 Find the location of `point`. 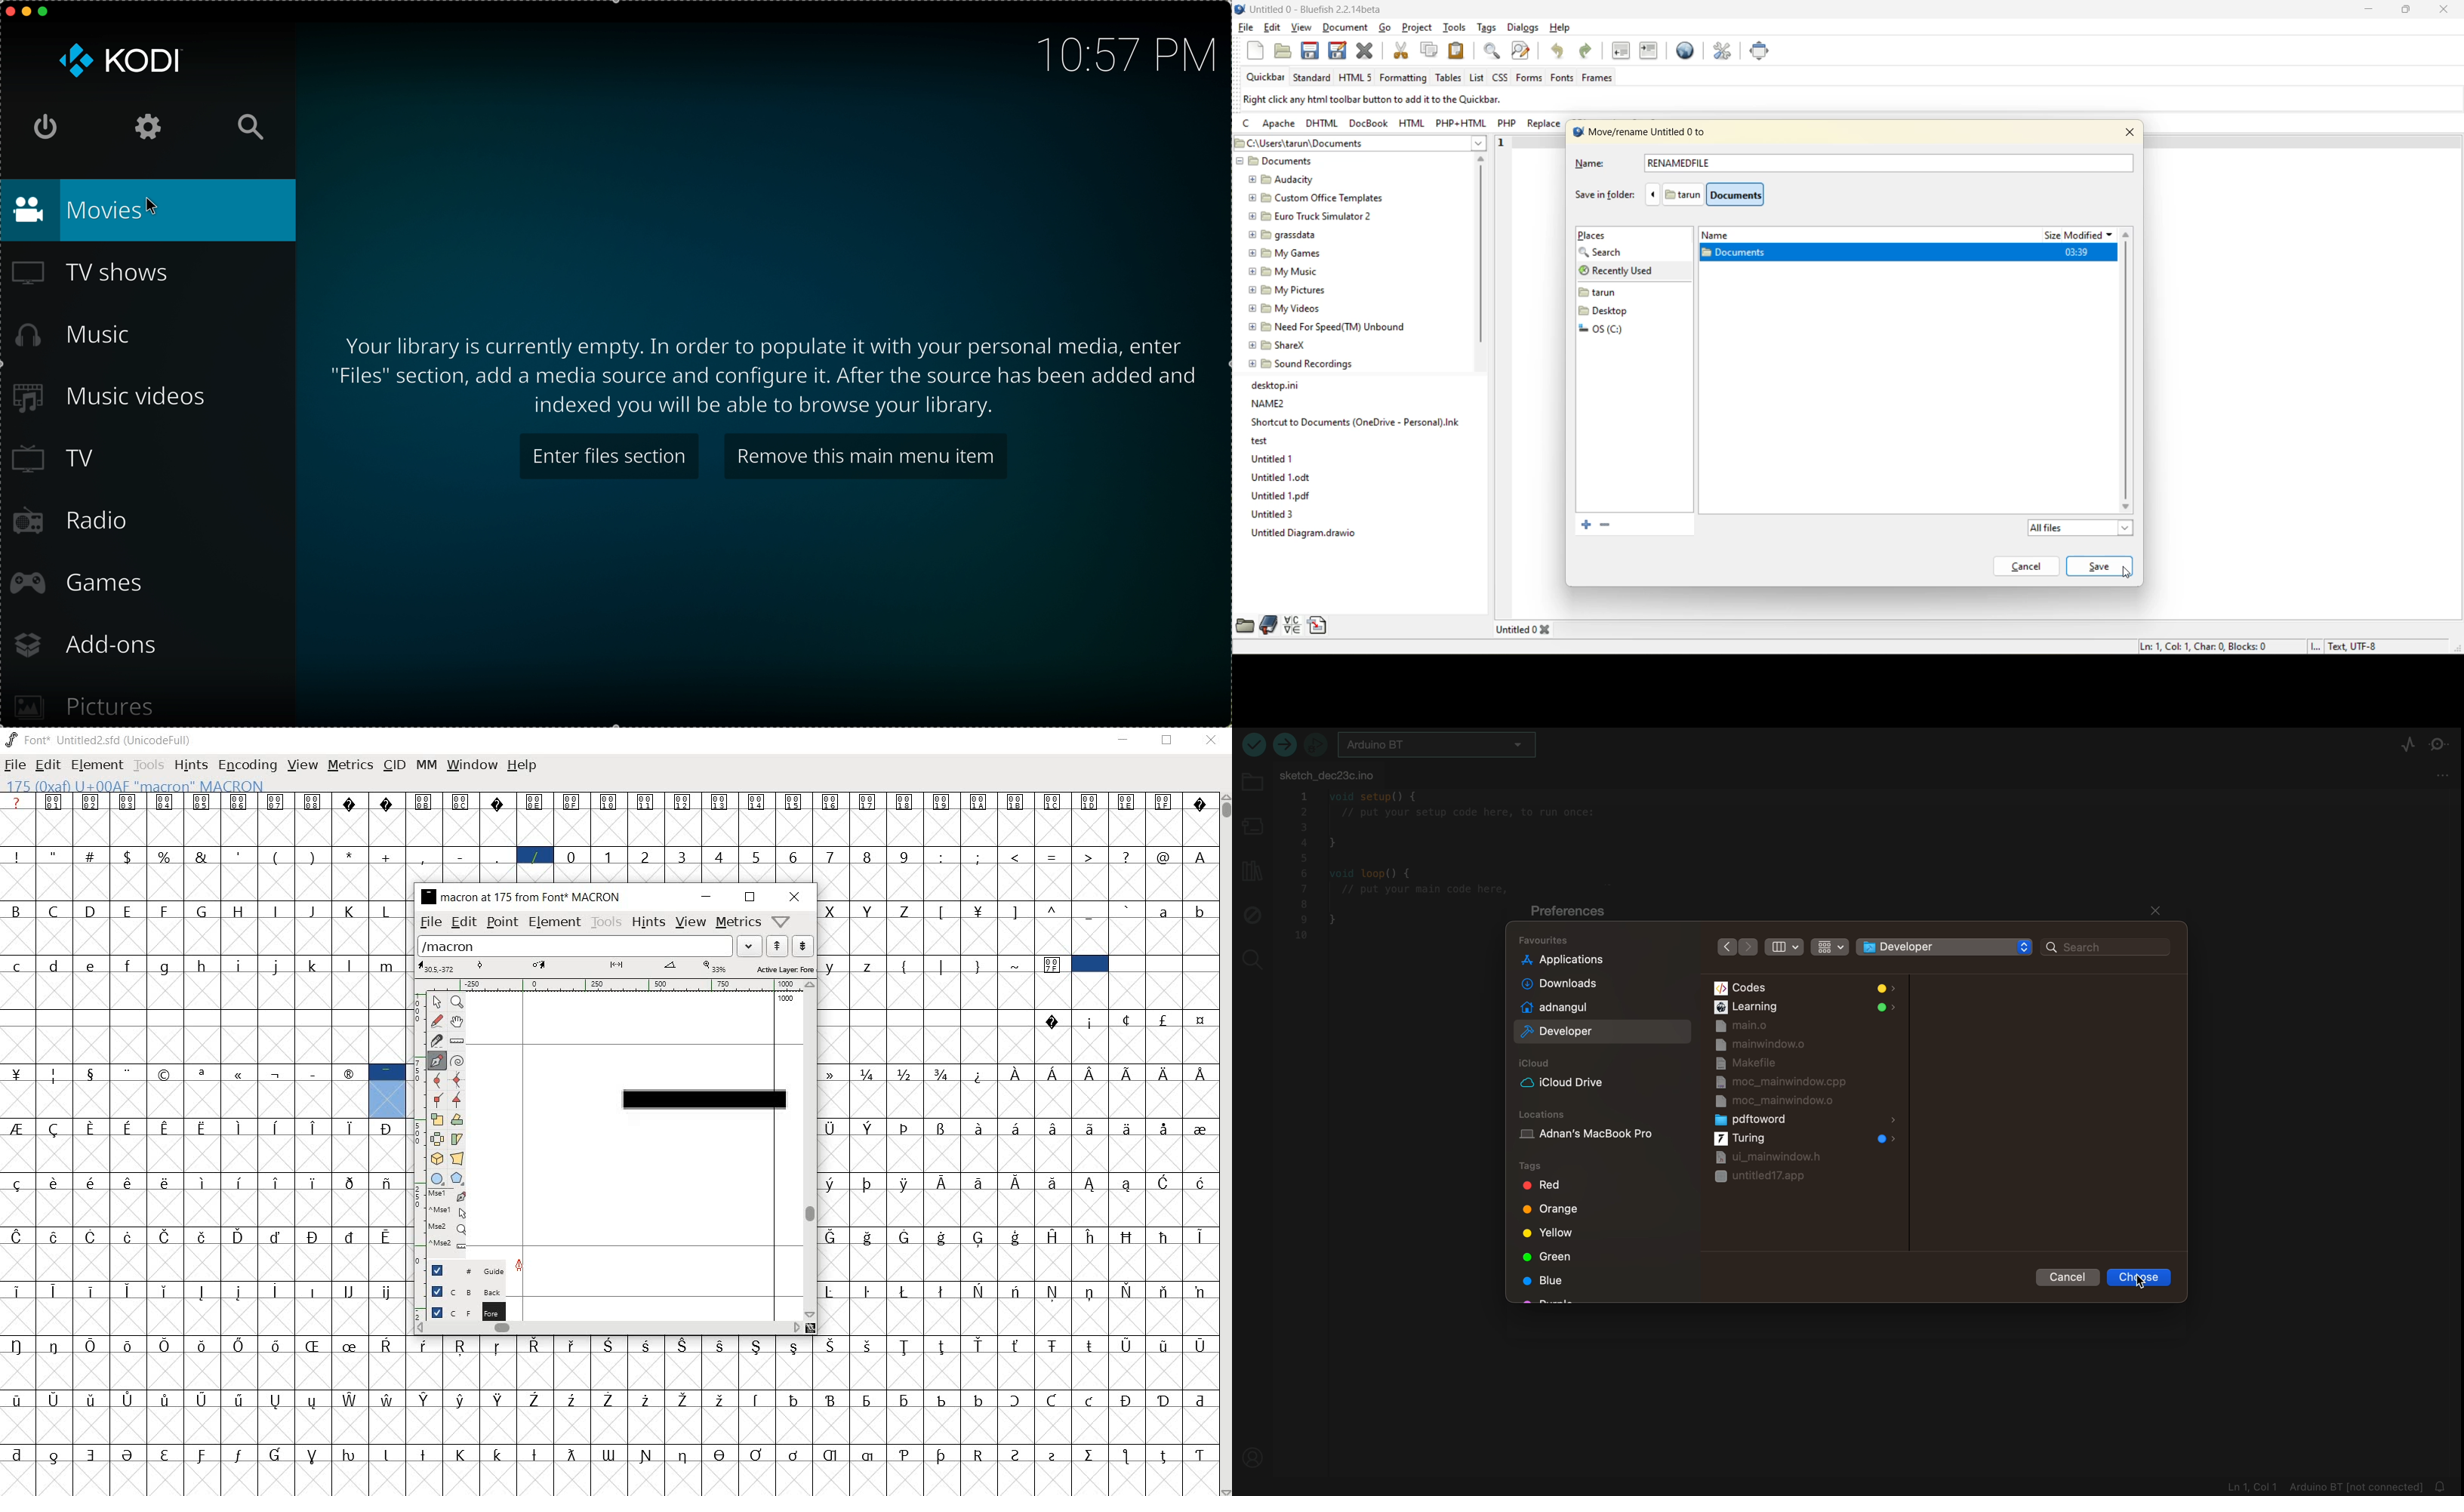

point is located at coordinates (435, 1002).